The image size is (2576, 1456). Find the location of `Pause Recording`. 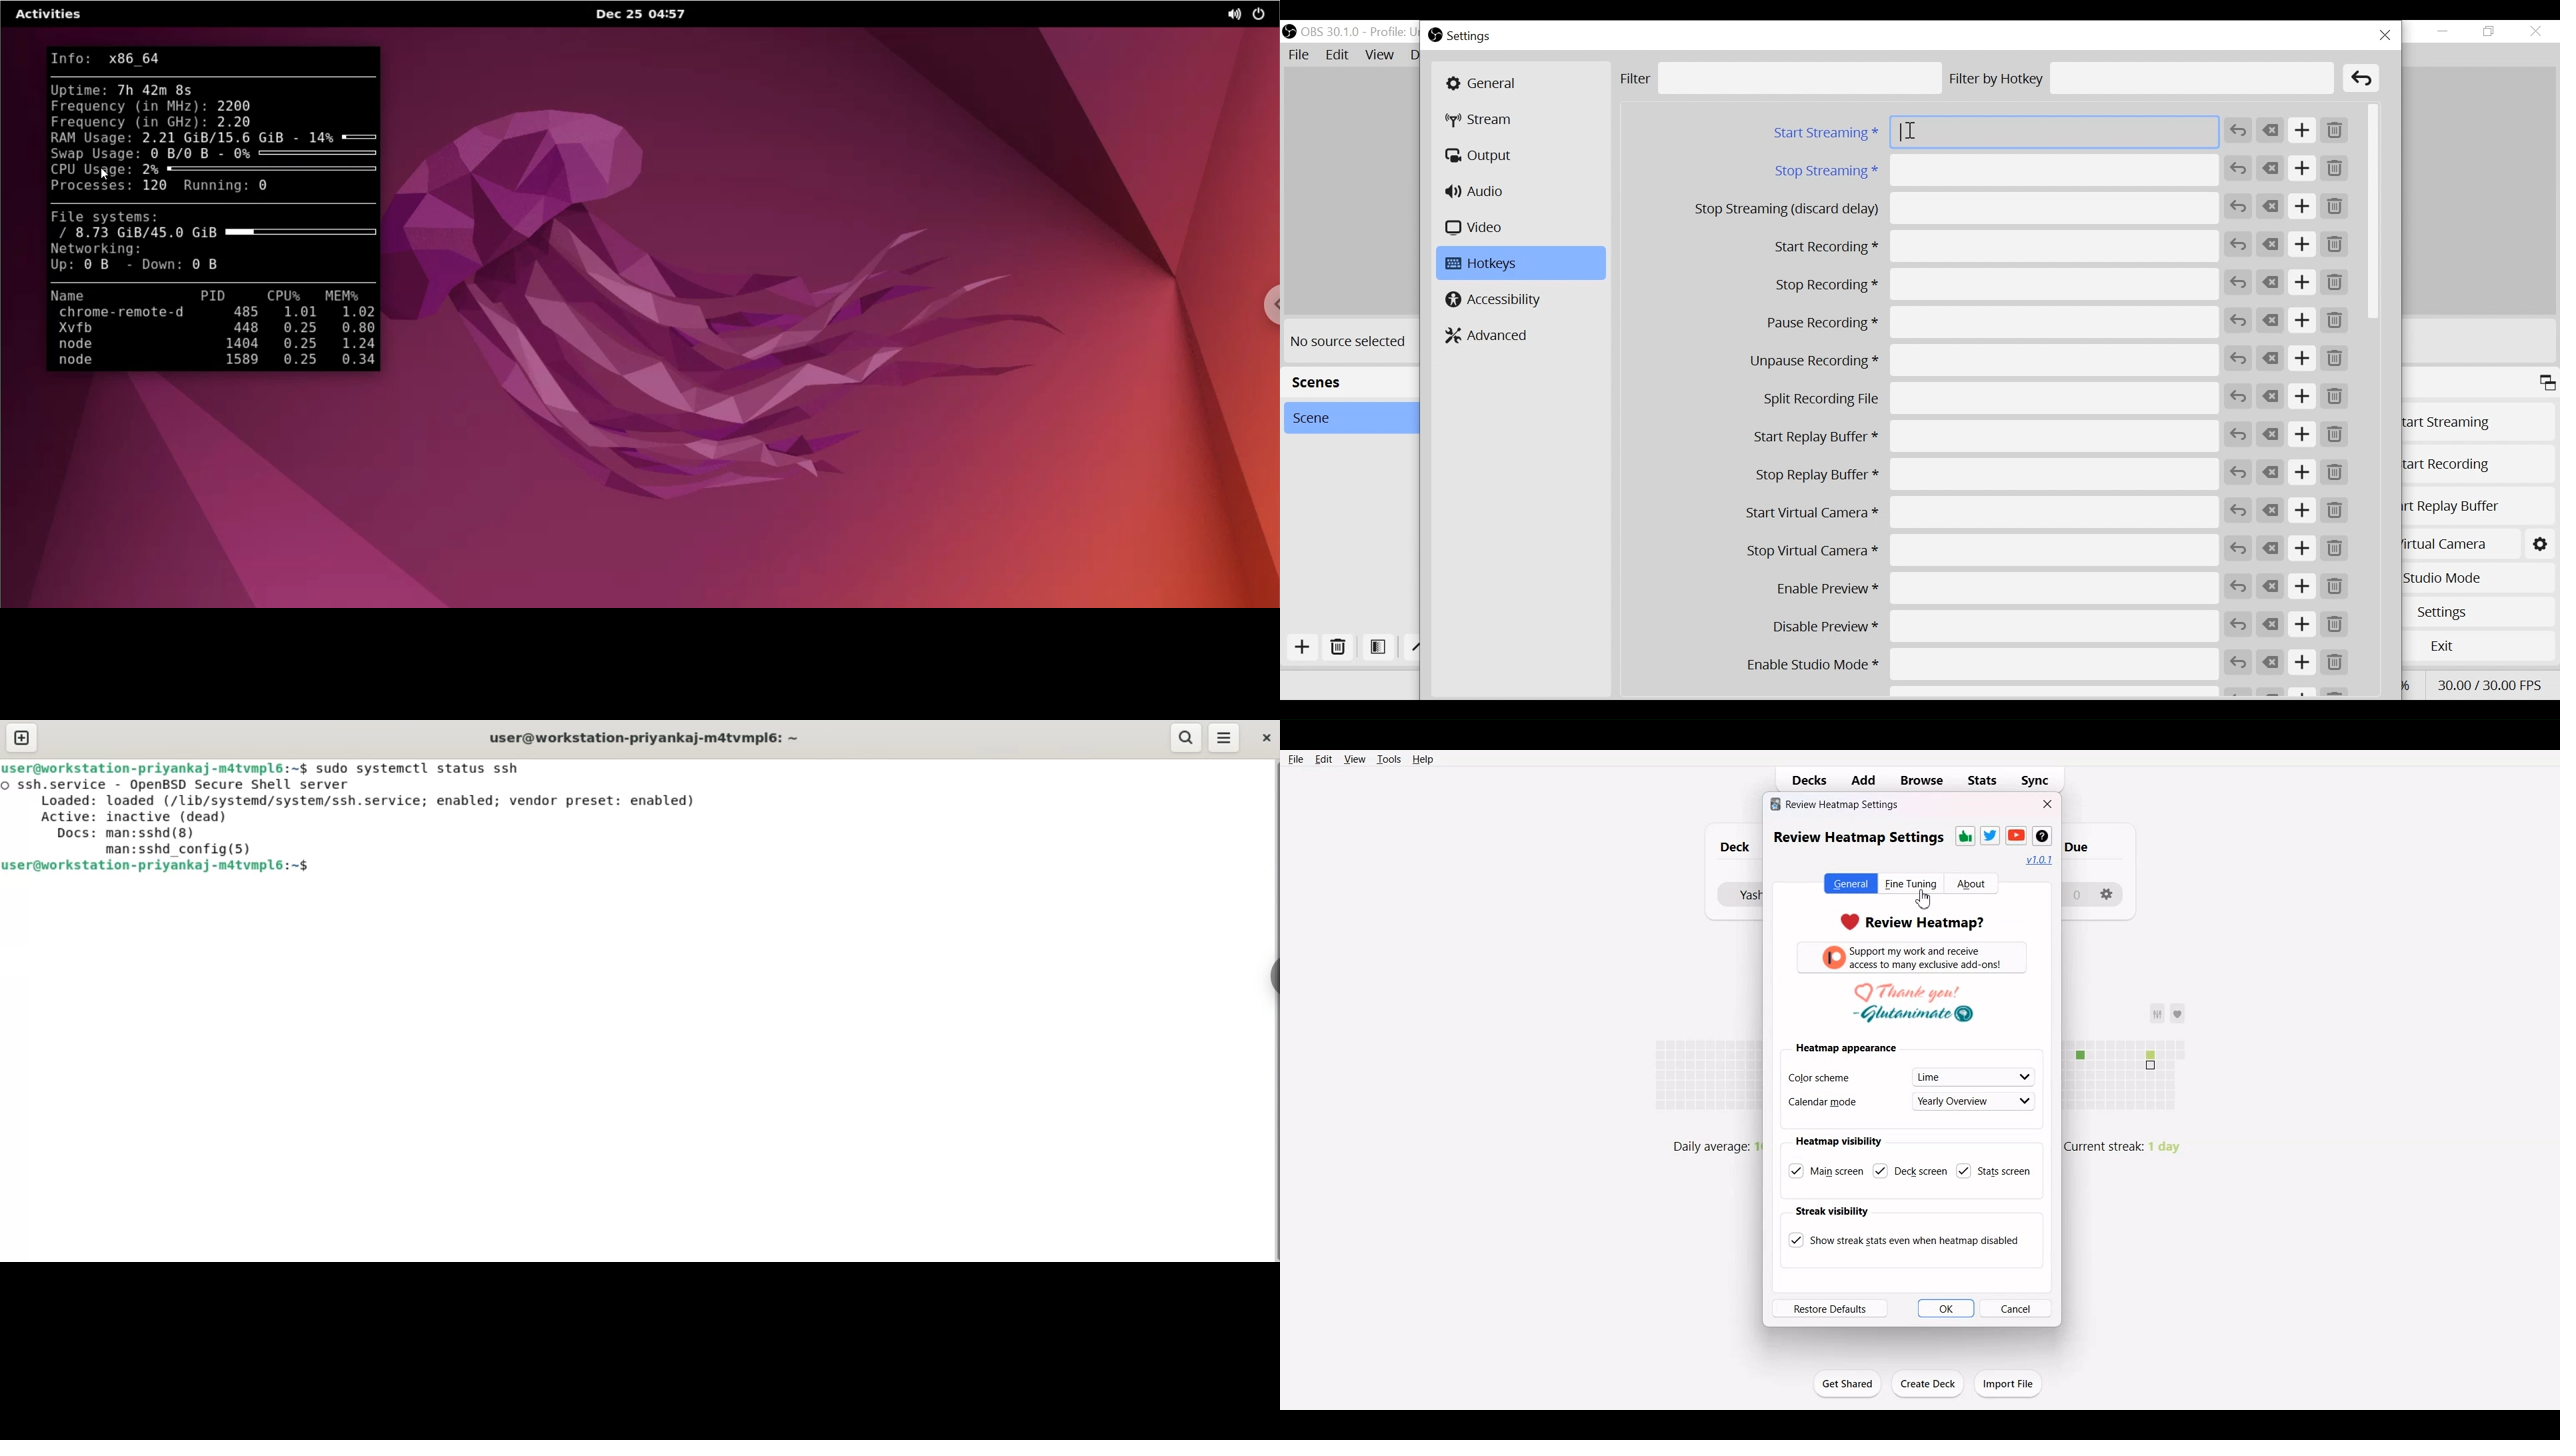

Pause Recording is located at coordinates (1982, 323).